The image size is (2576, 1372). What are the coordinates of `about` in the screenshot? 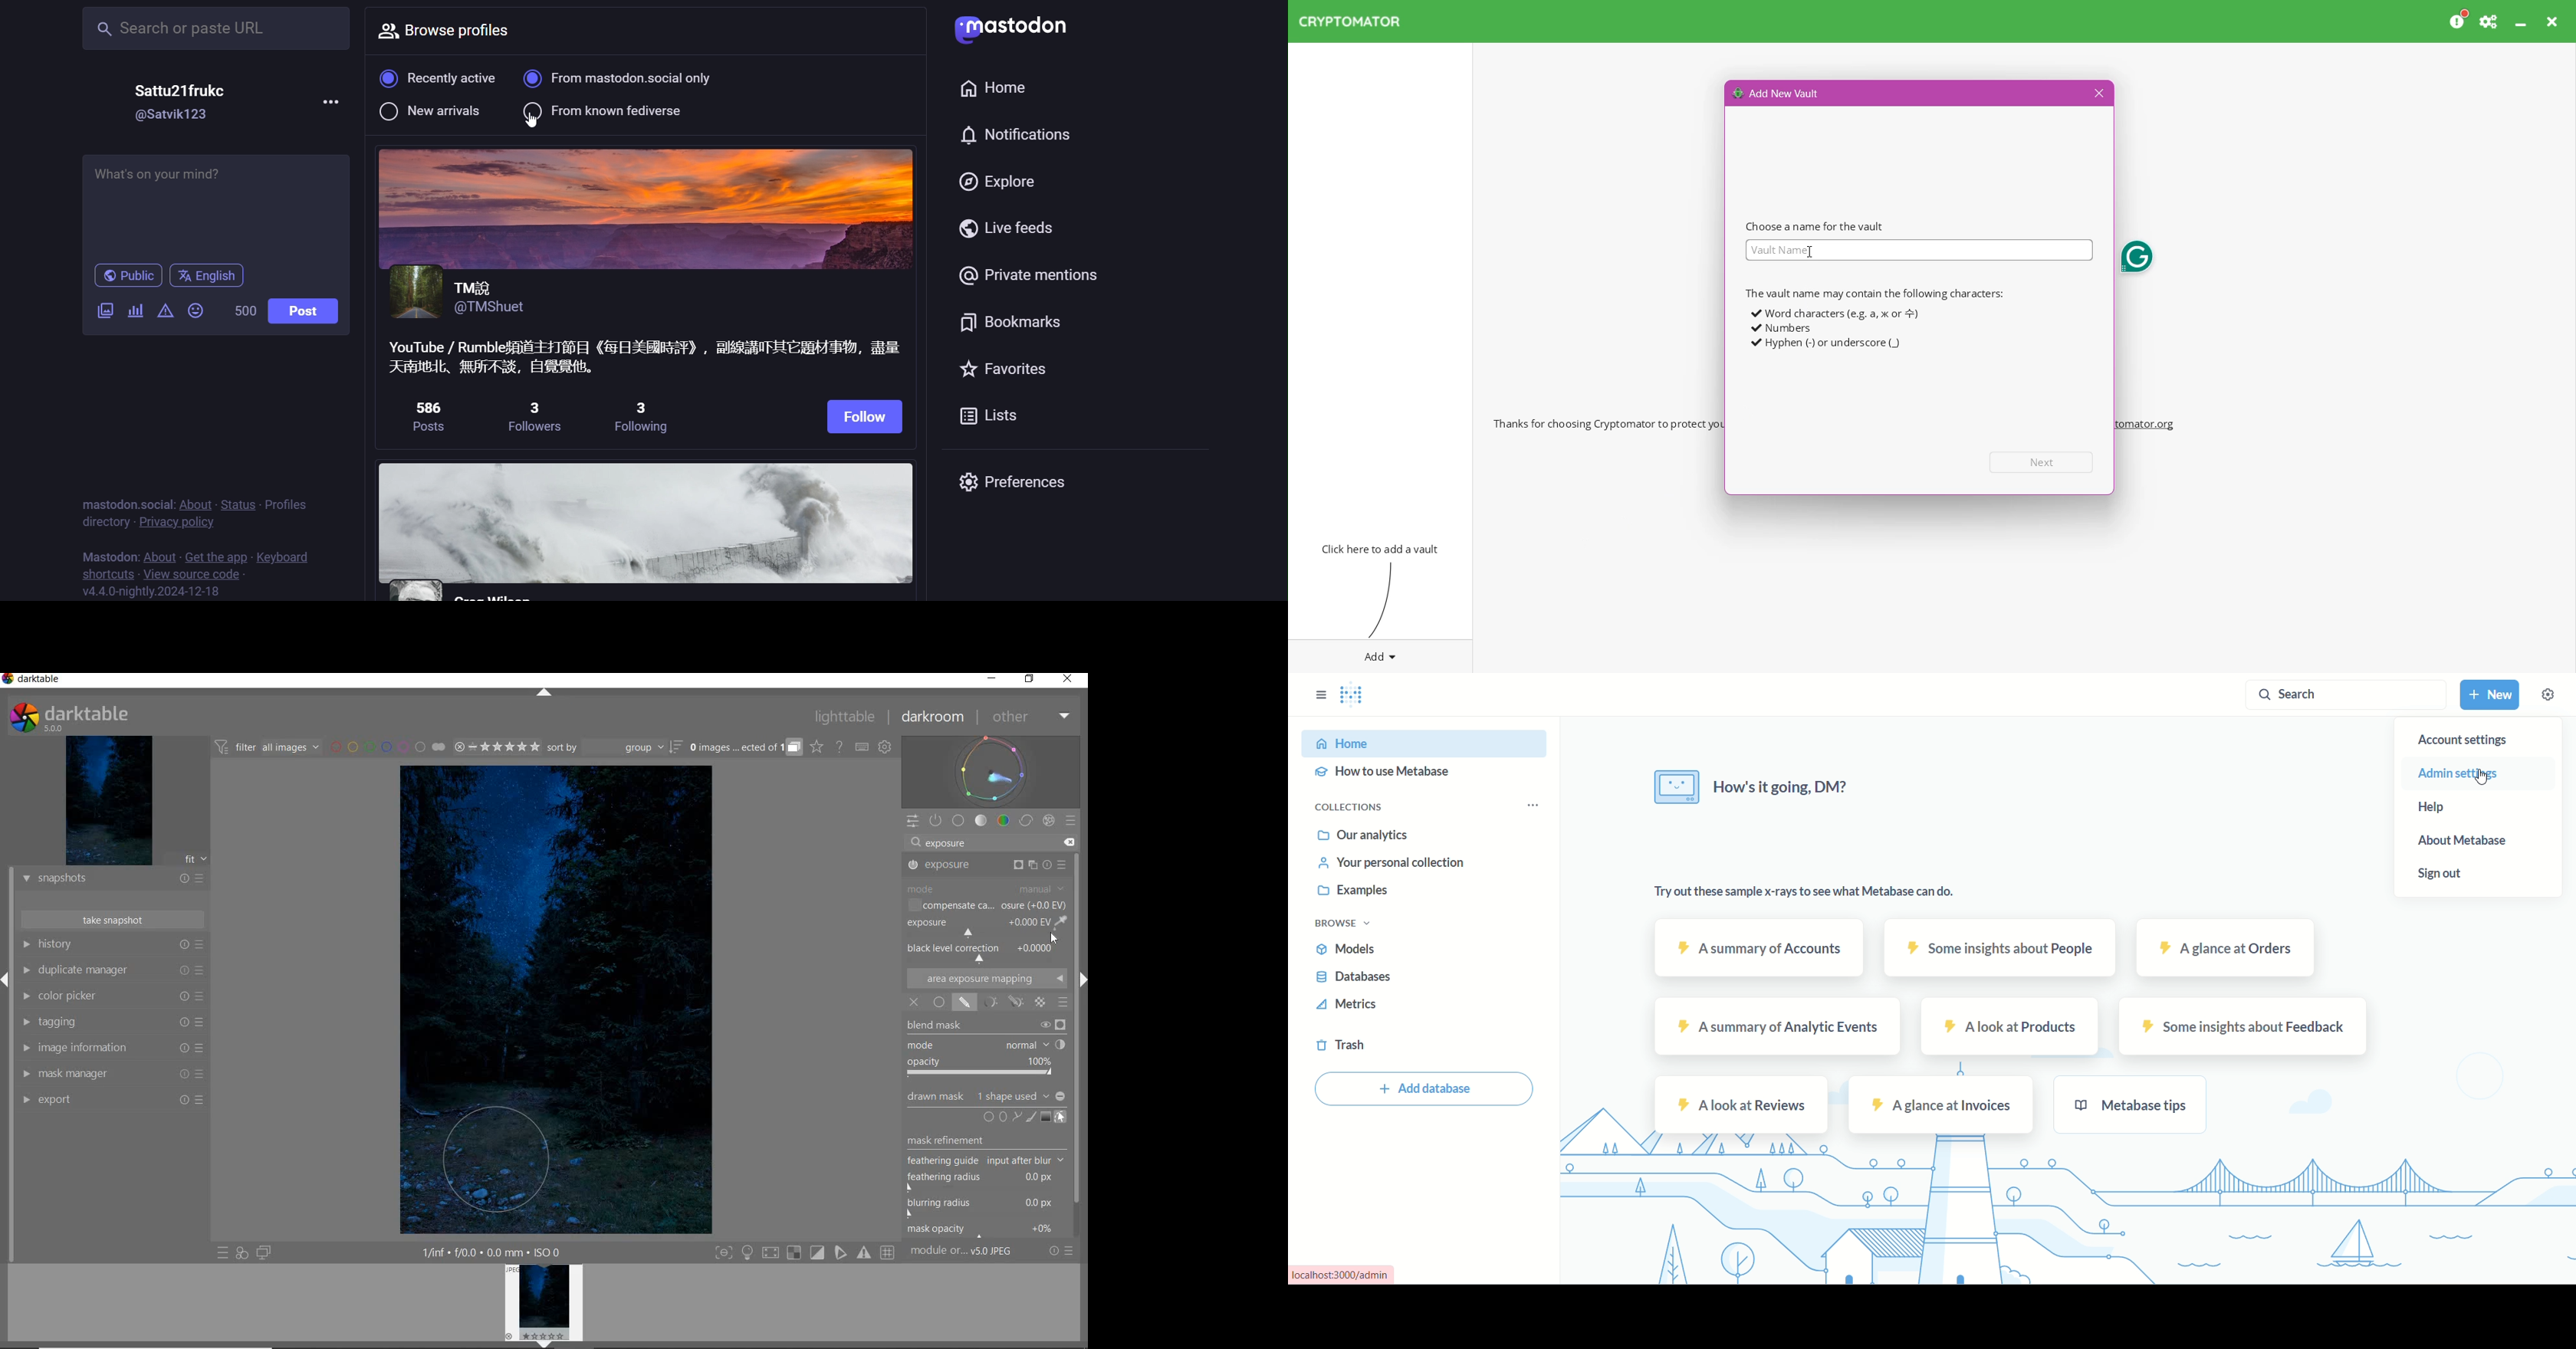 It's located at (160, 553).